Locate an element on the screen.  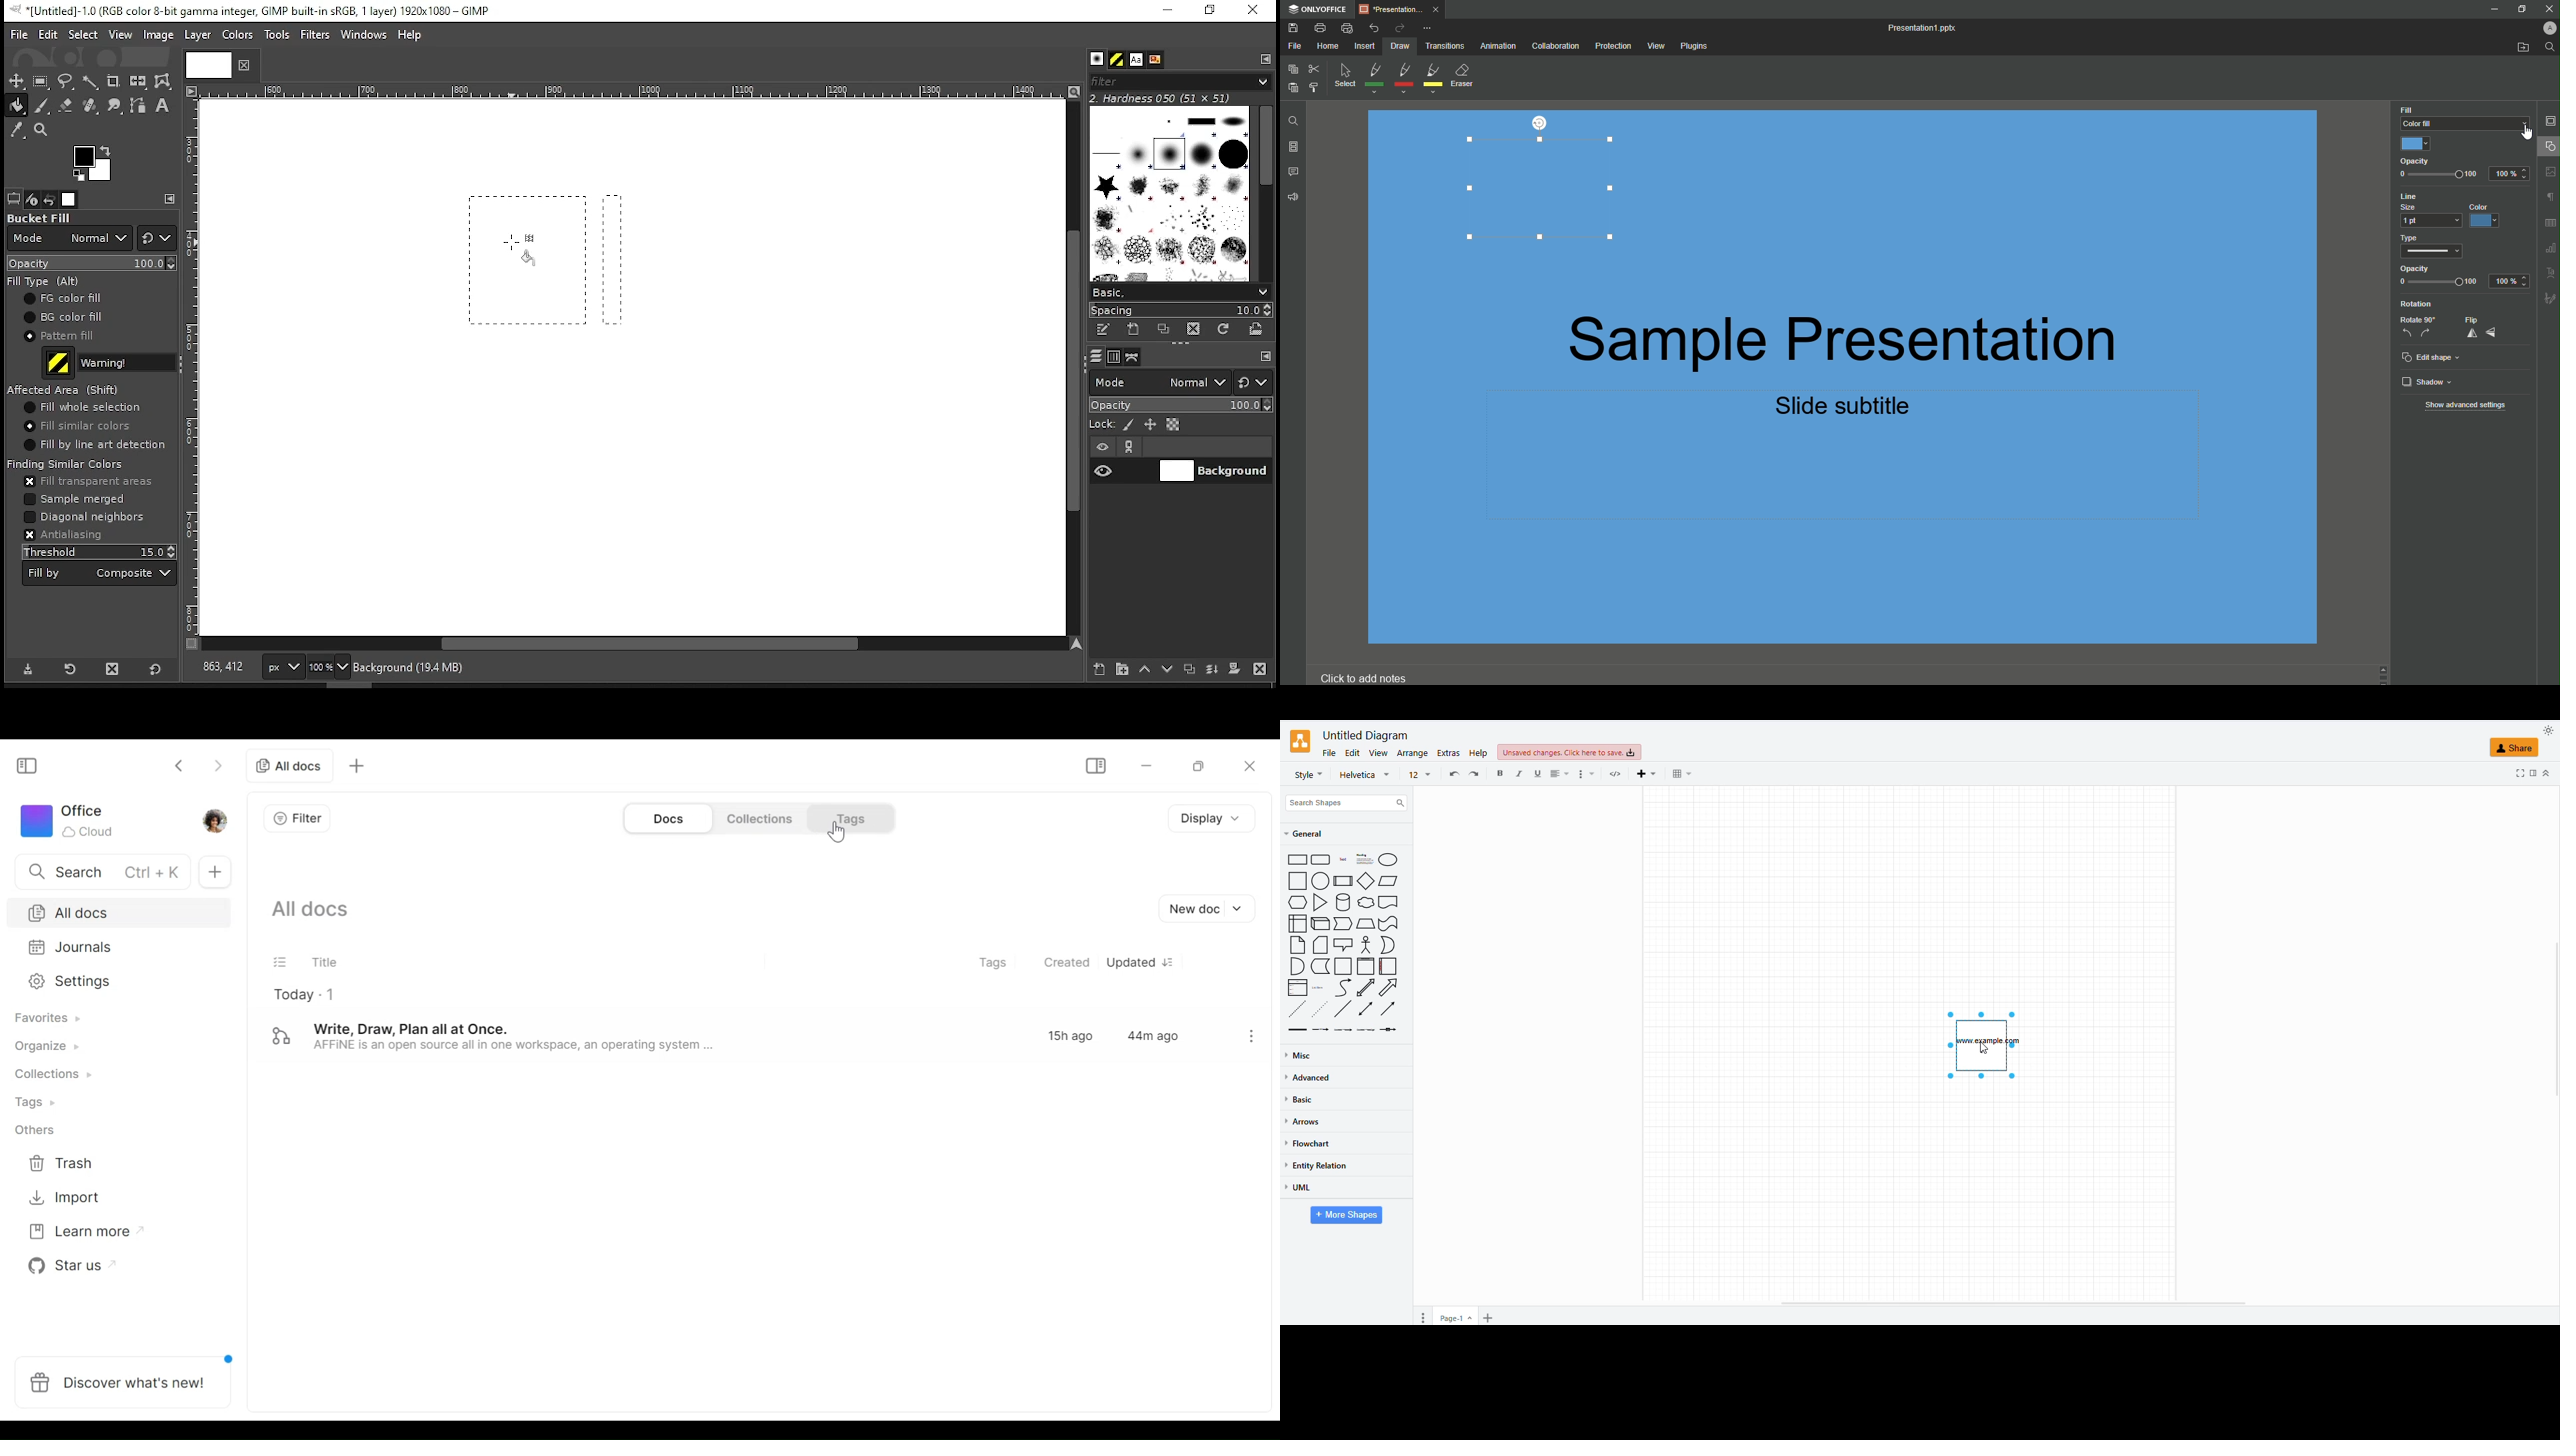
file is located at coordinates (1329, 754).